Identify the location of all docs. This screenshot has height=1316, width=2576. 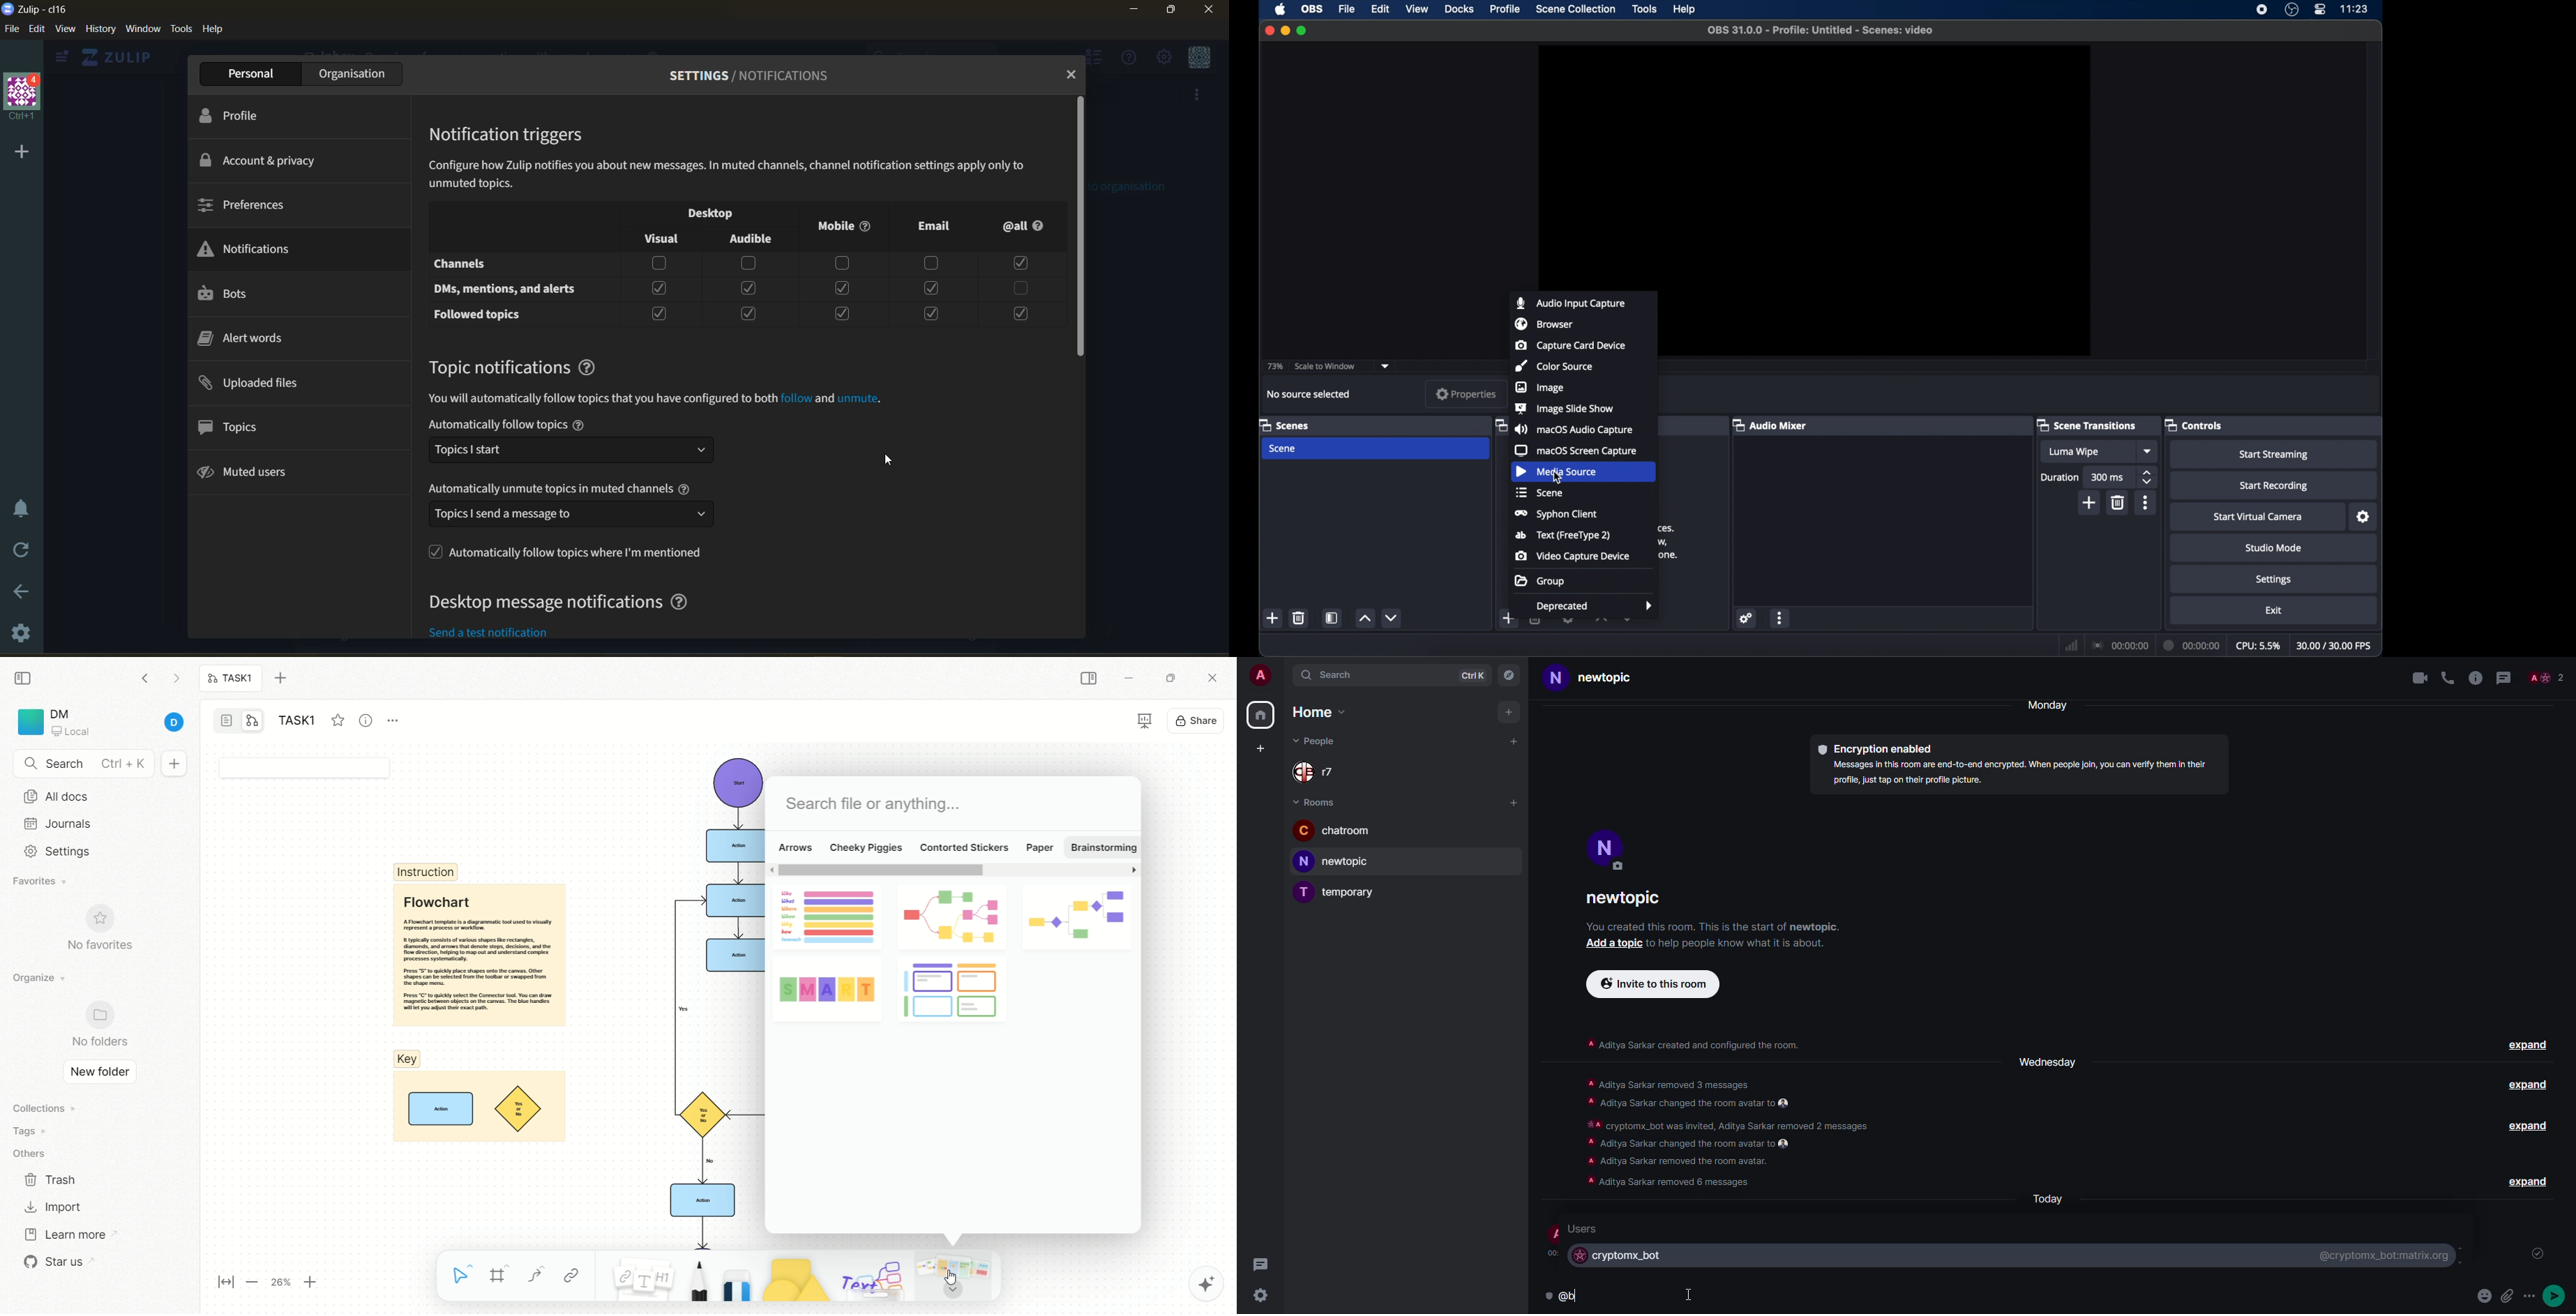
(56, 796).